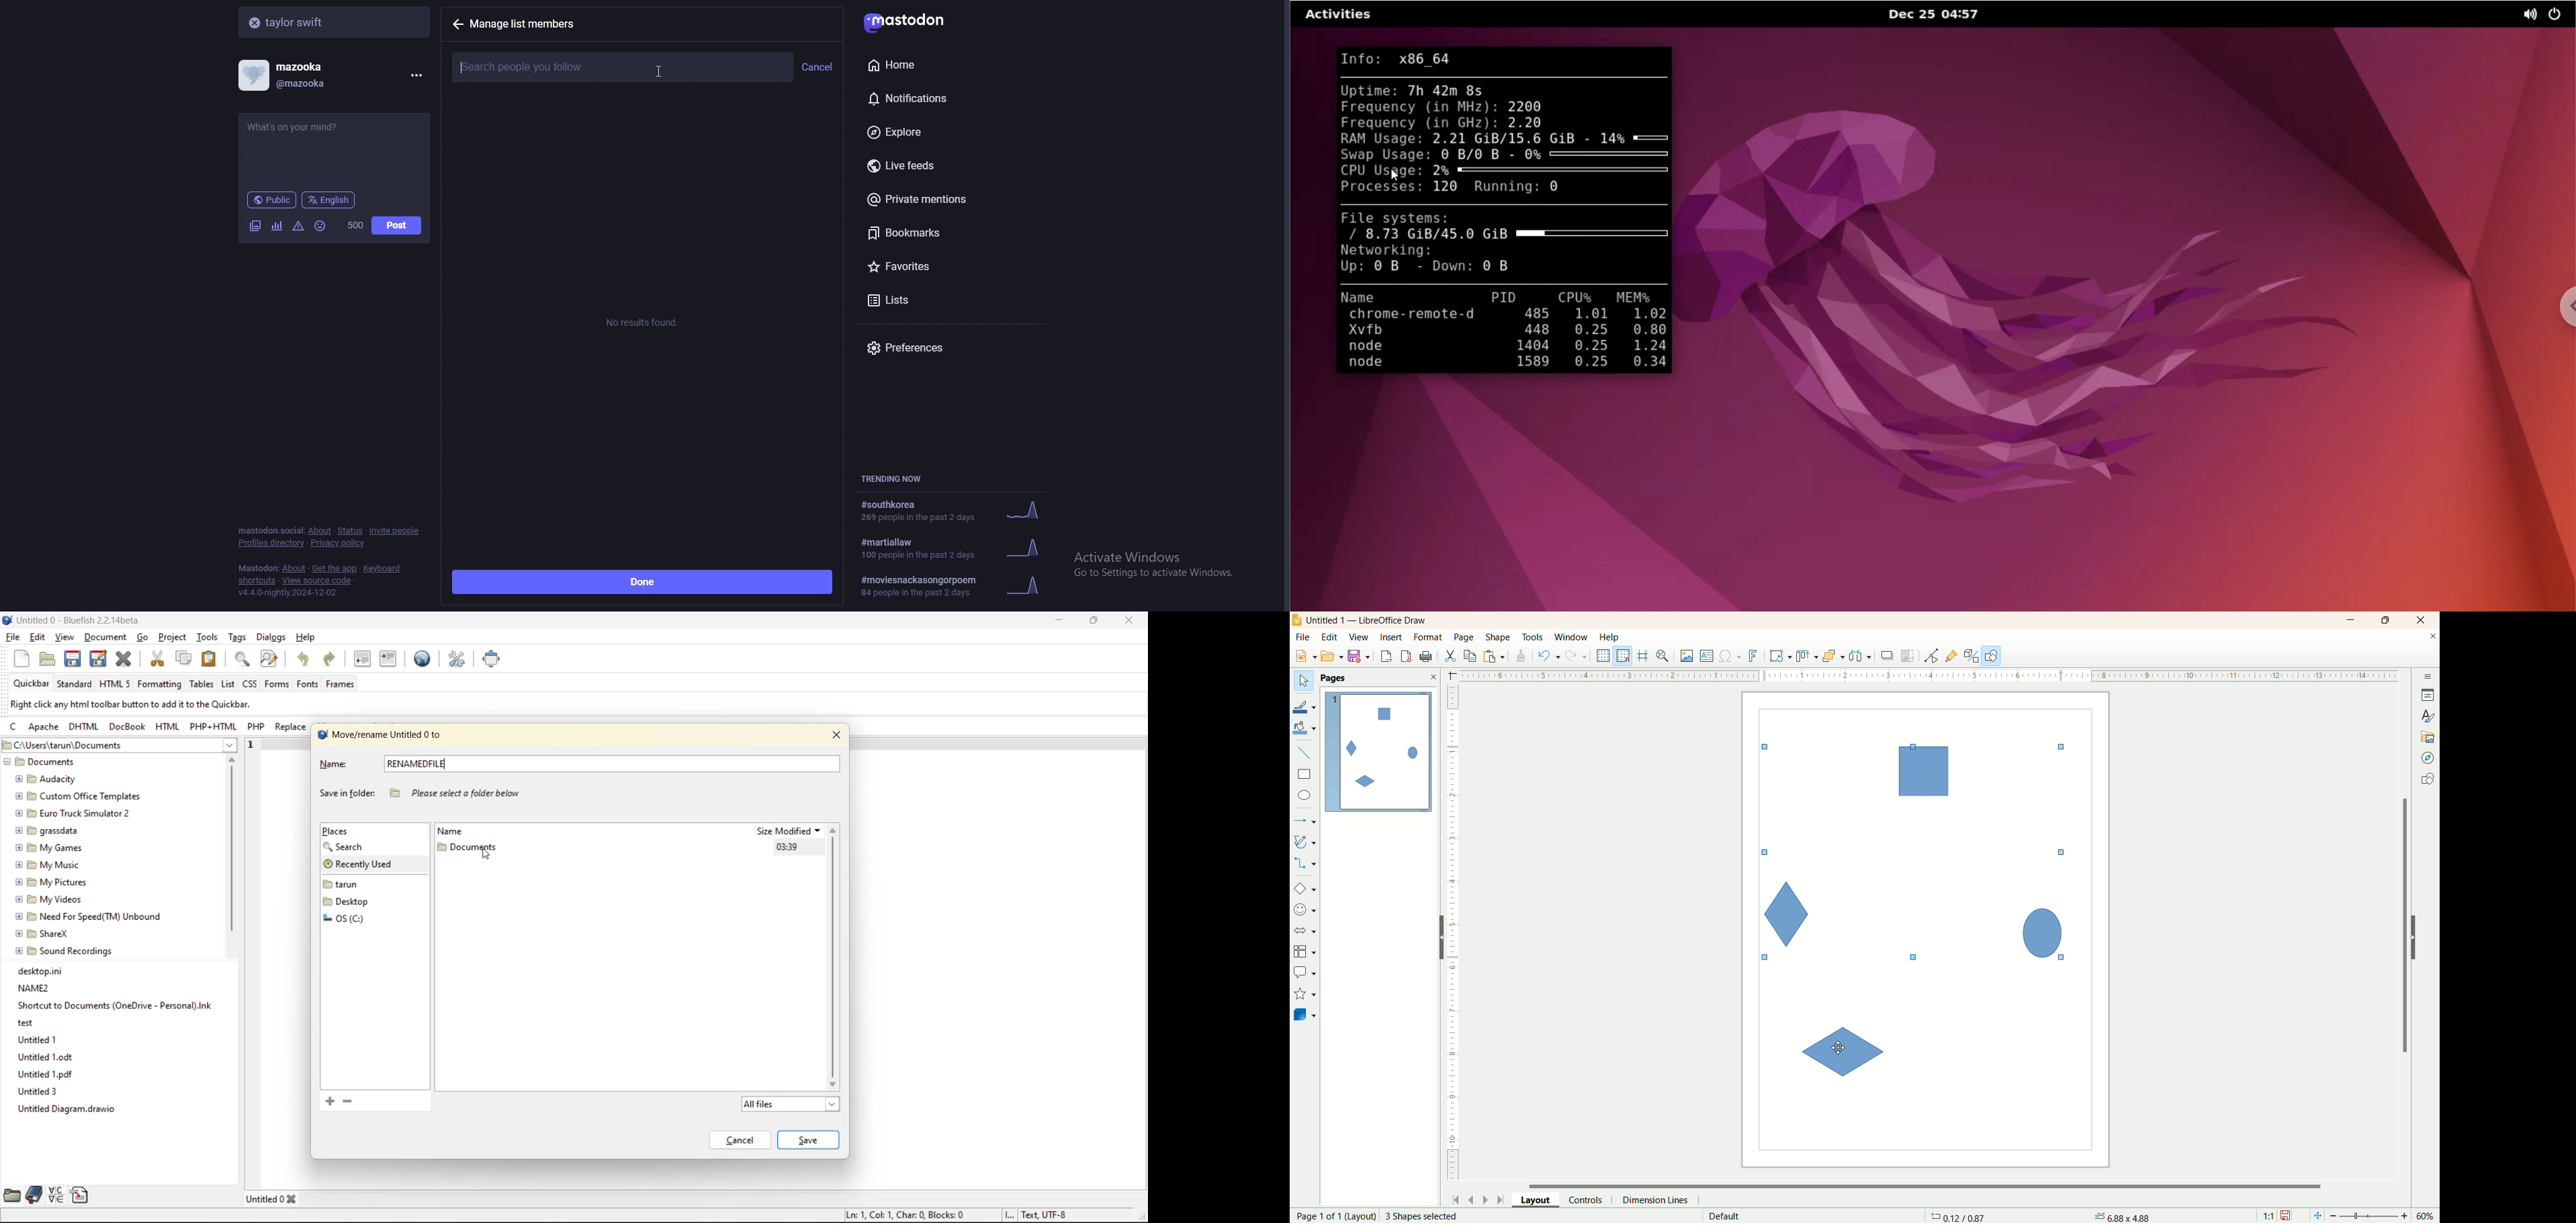 The image size is (2576, 1232). I want to click on “Please select a folder below, so click(455, 790).